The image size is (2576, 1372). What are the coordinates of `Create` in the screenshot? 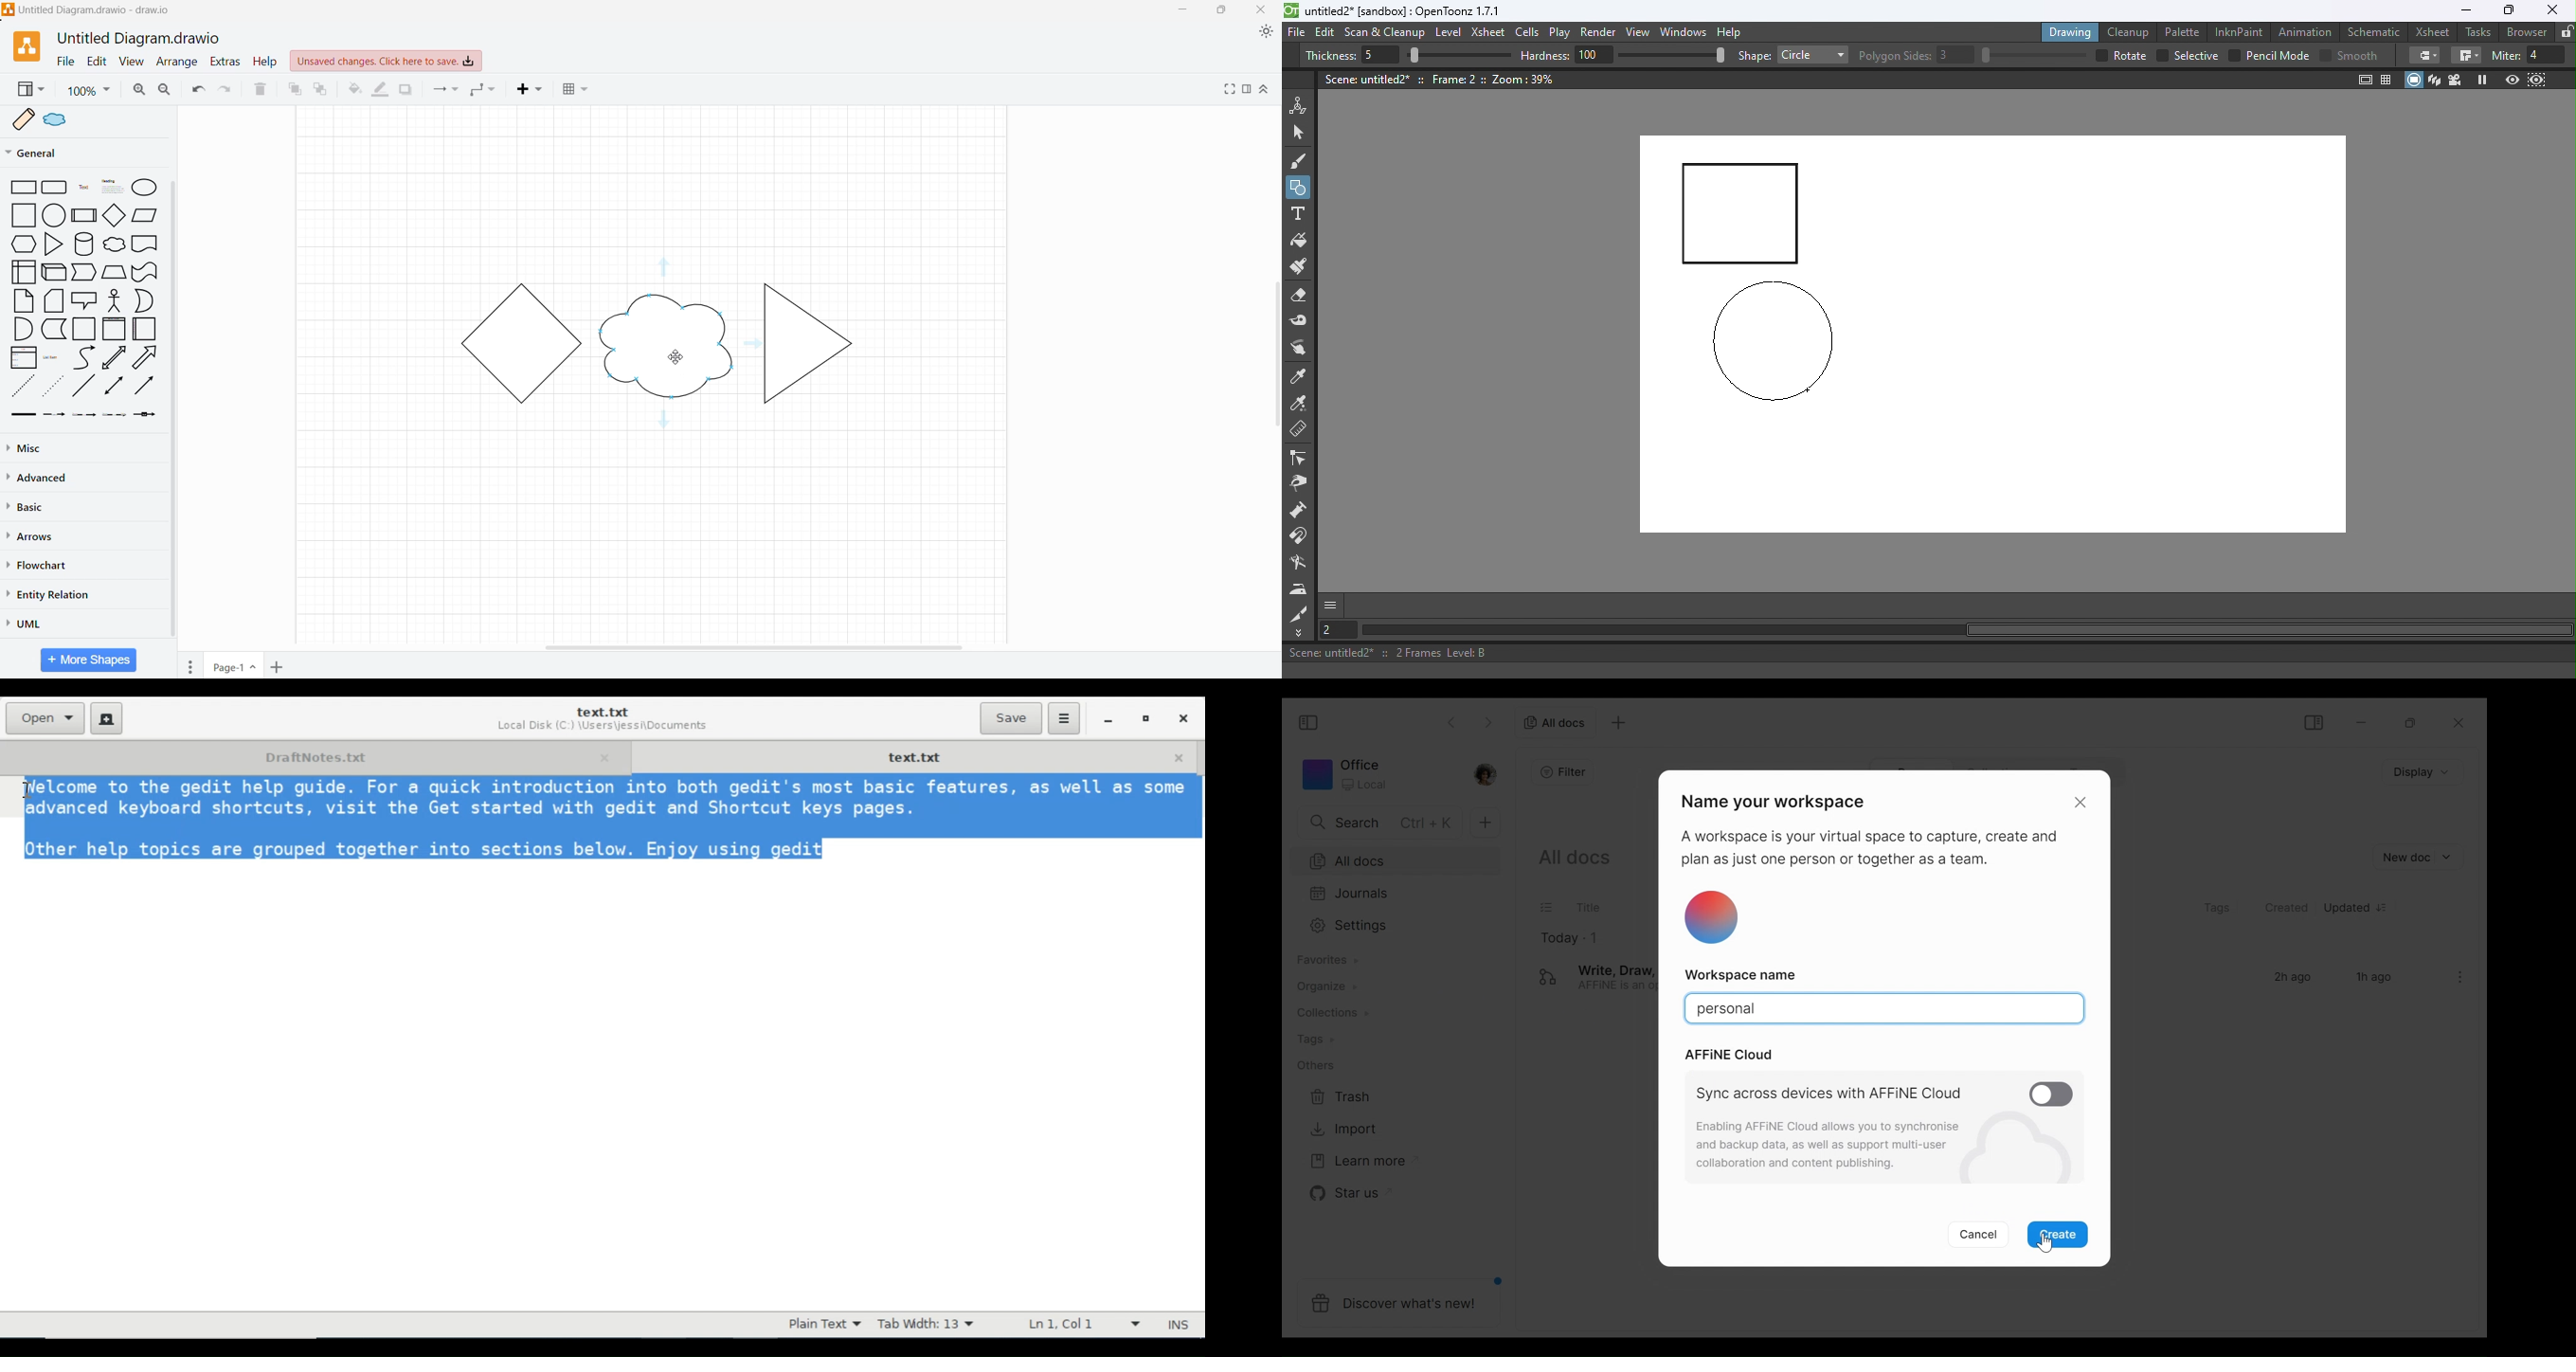 It's located at (2059, 1235).